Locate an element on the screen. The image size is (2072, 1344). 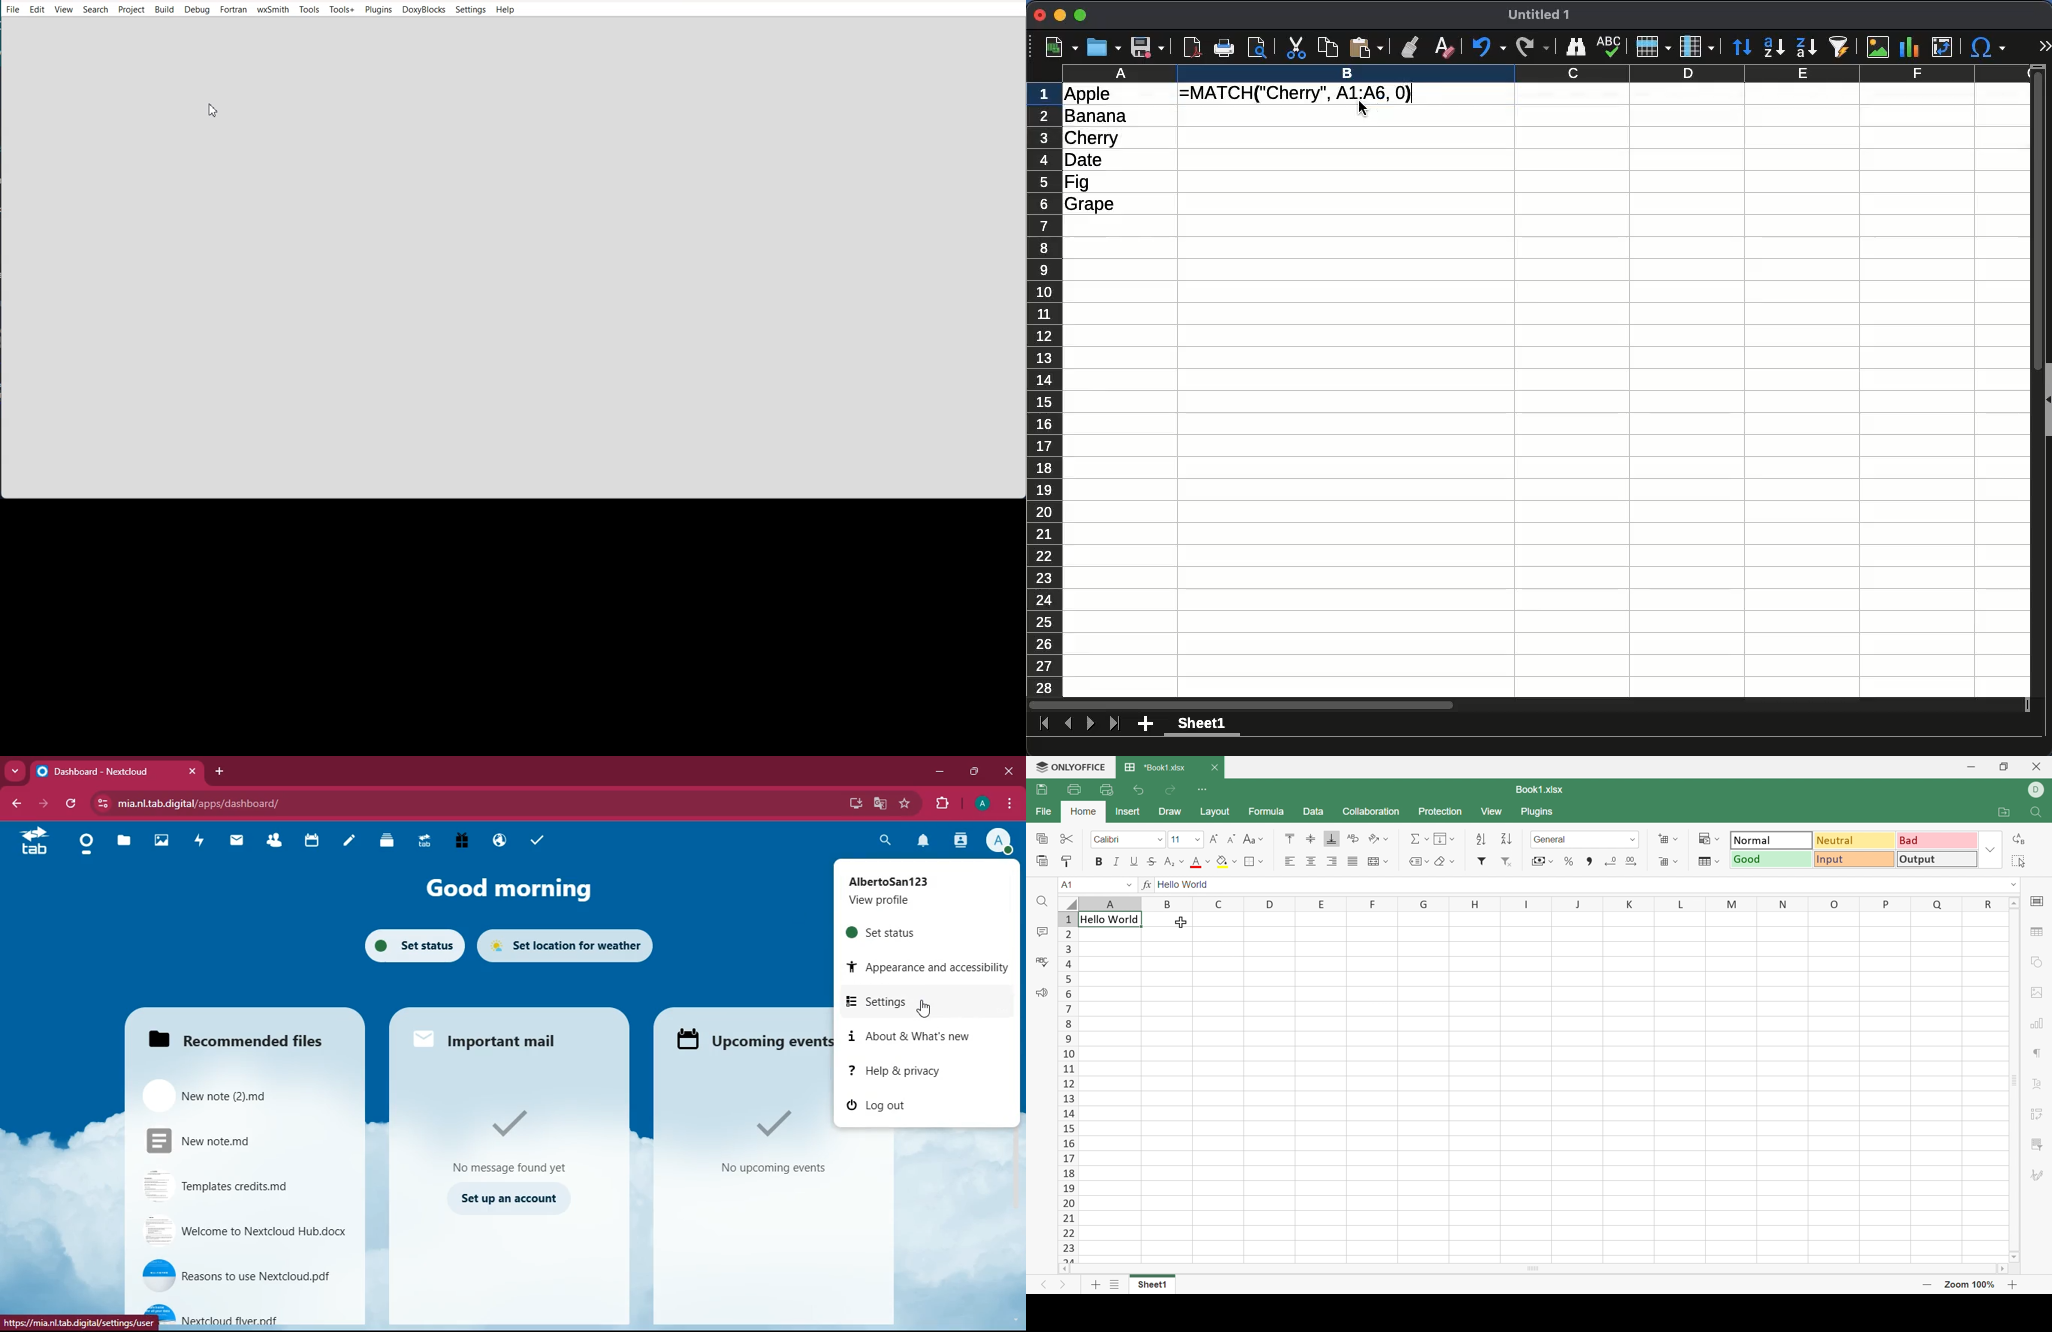
redo is located at coordinates (1533, 47).